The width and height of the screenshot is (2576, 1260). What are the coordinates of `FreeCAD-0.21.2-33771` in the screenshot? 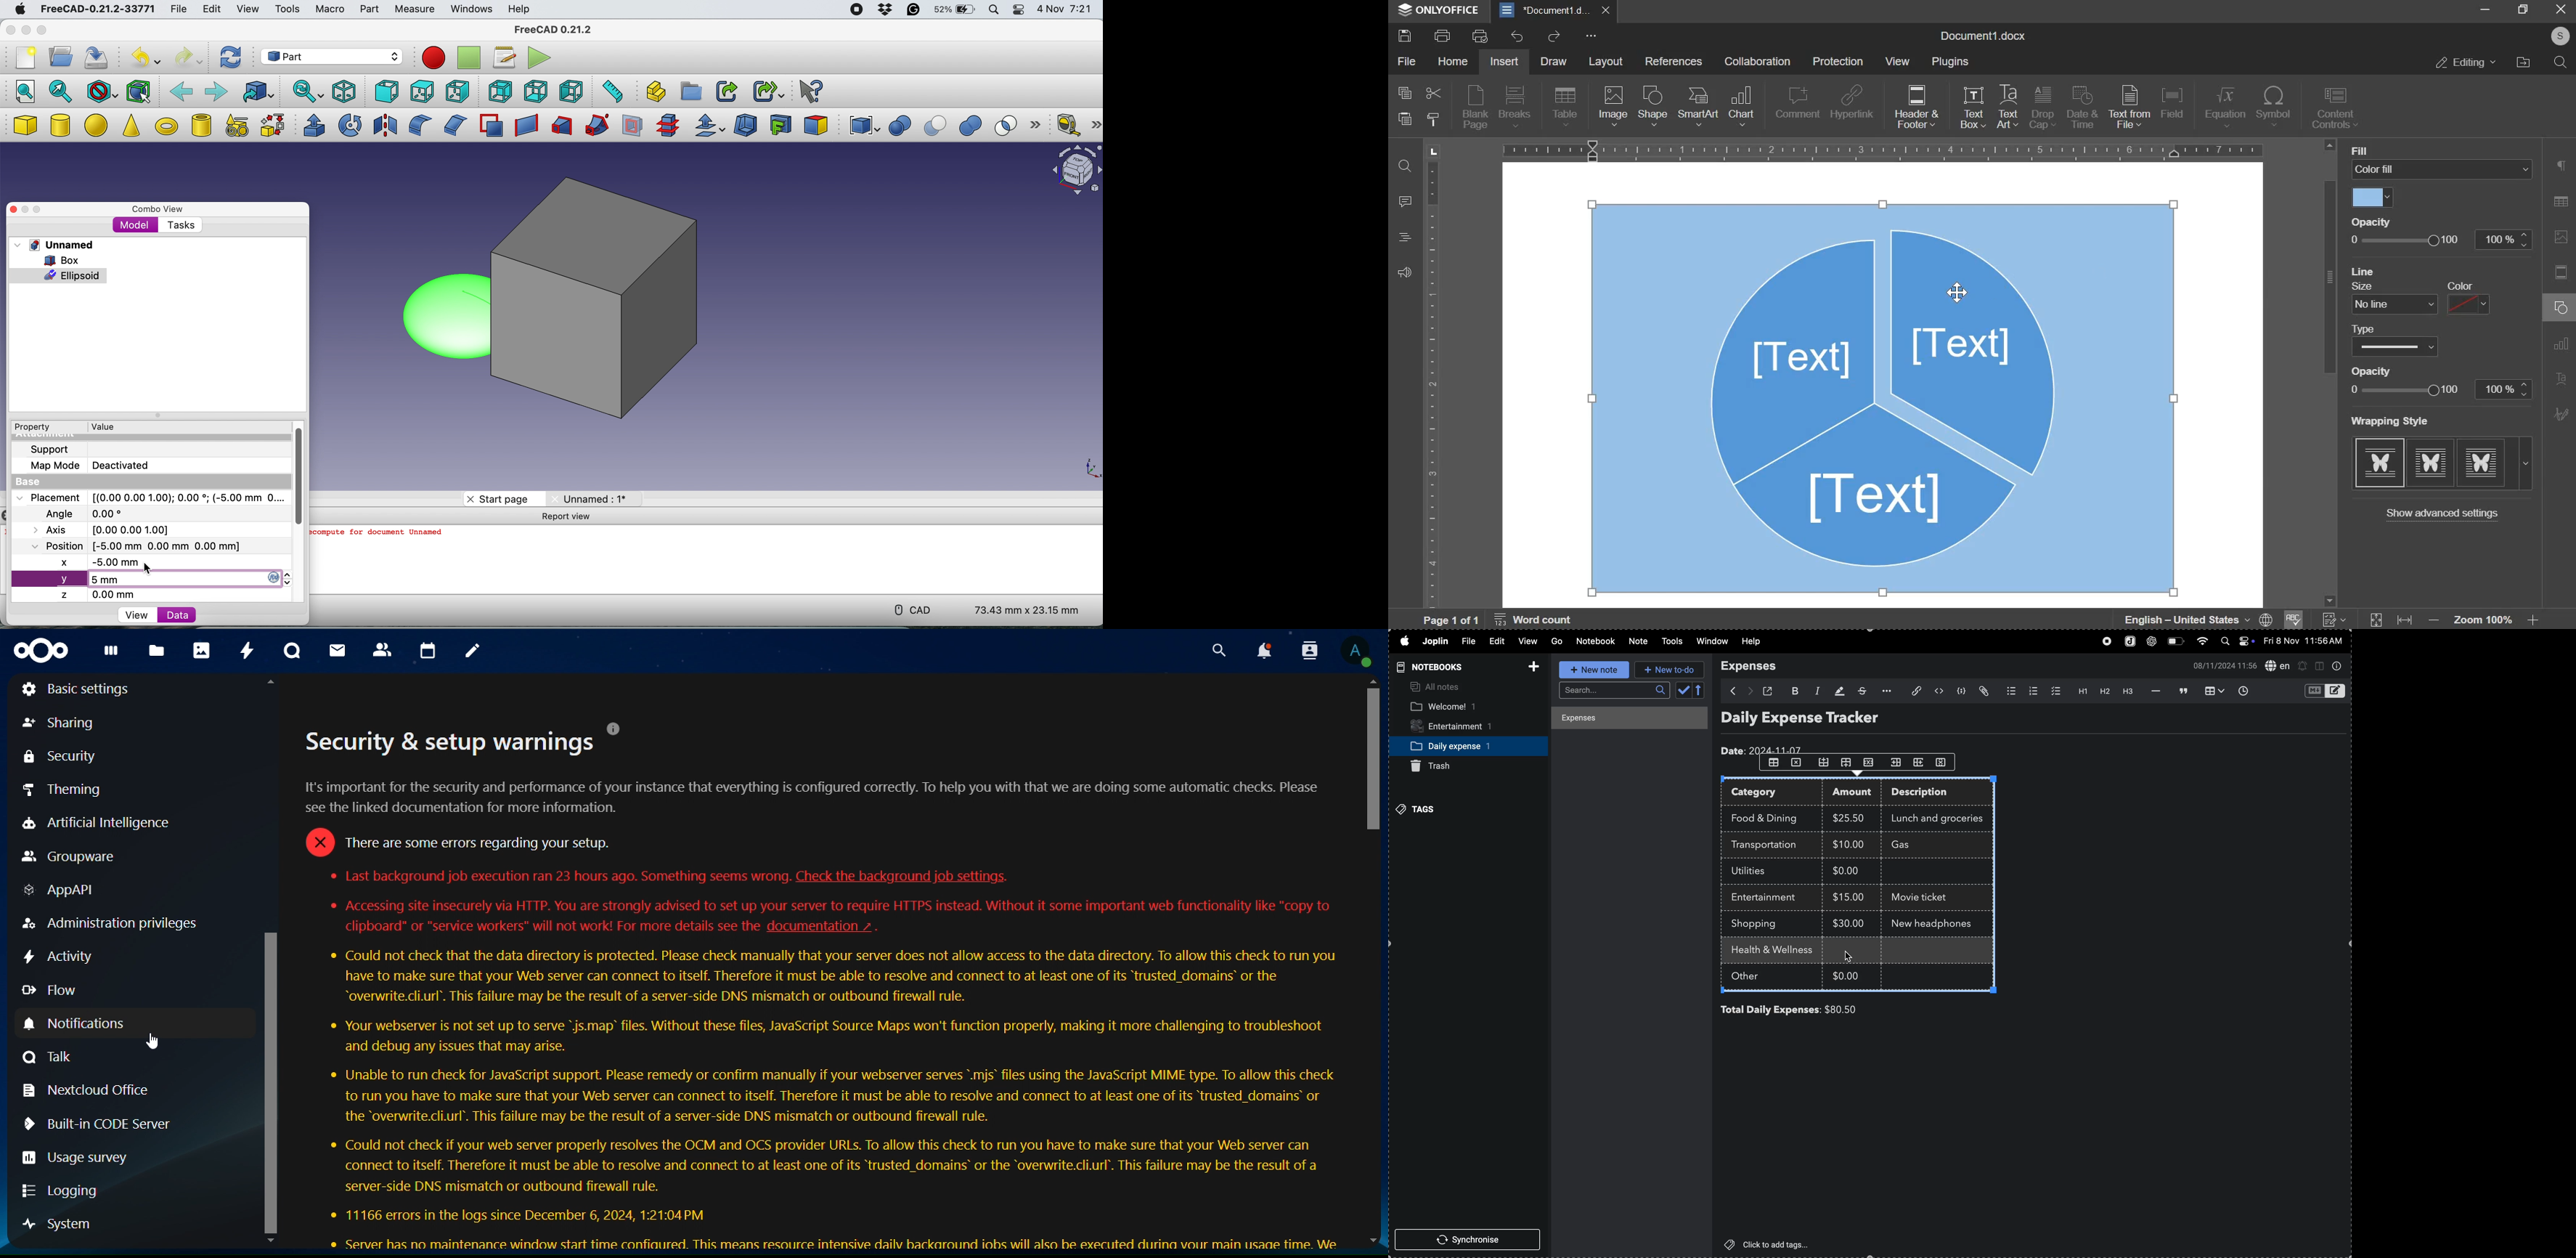 It's located at (96, 10).